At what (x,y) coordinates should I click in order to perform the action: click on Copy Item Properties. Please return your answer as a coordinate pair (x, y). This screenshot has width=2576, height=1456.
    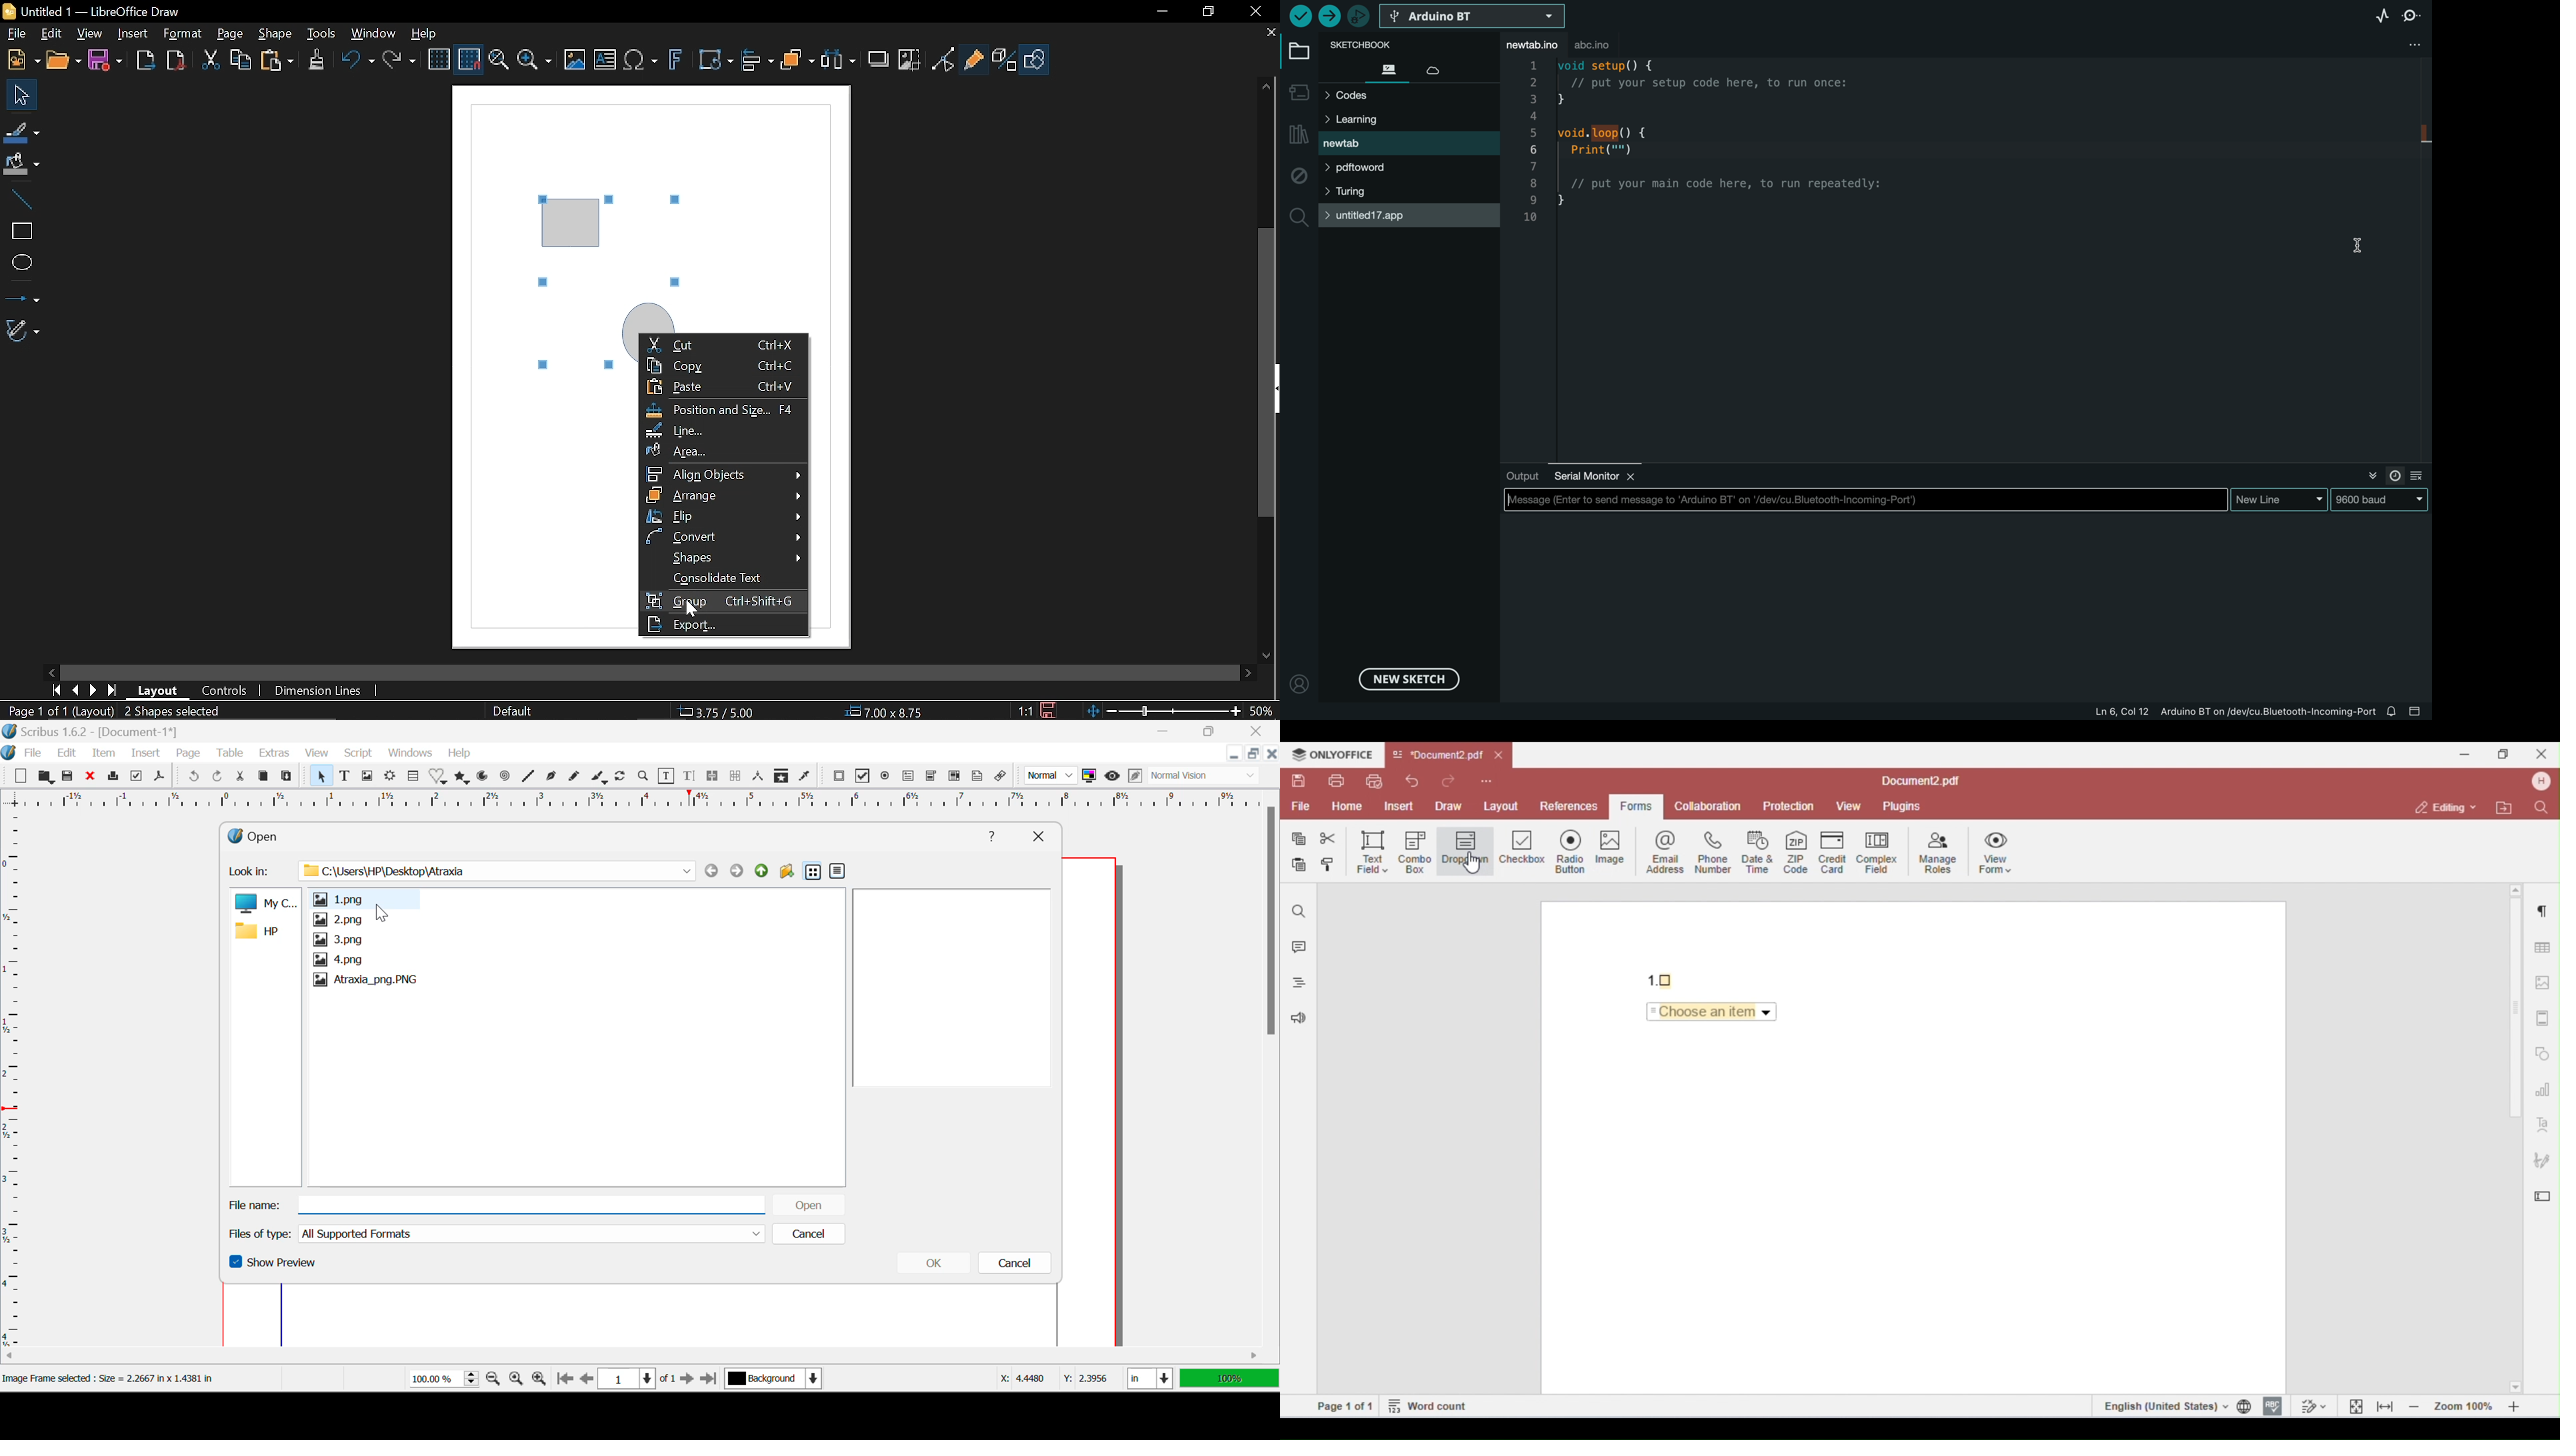
    Looking at the image, I should click on (784, 777).